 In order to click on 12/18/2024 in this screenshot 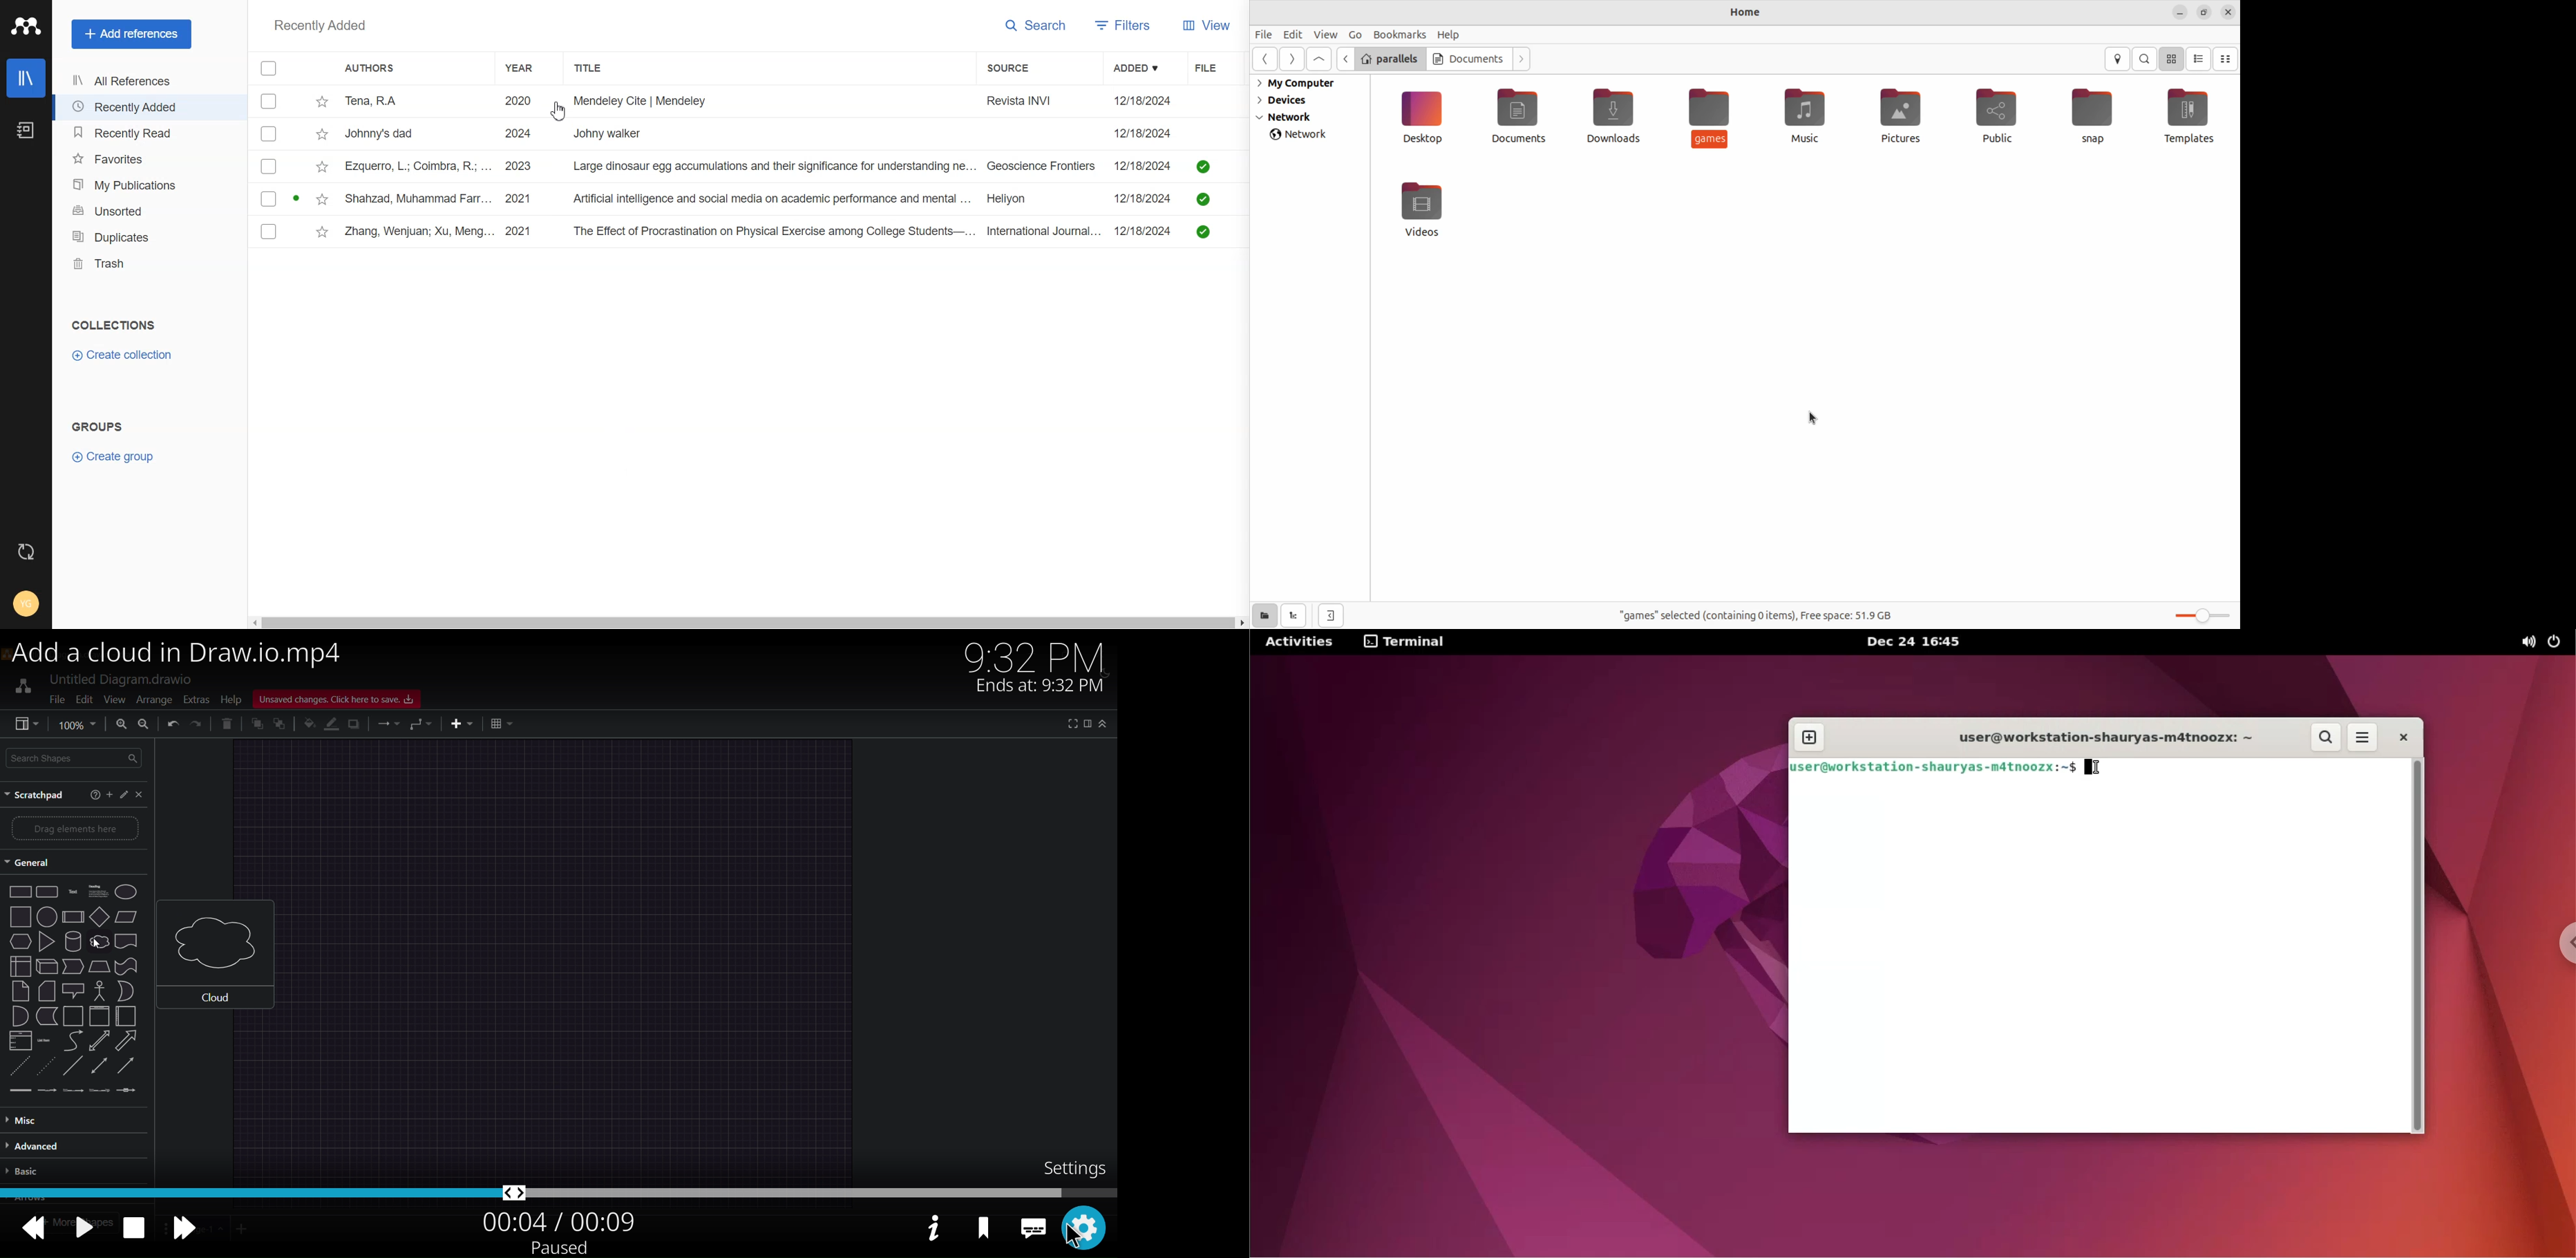, I will do `click(1144, 101)`.